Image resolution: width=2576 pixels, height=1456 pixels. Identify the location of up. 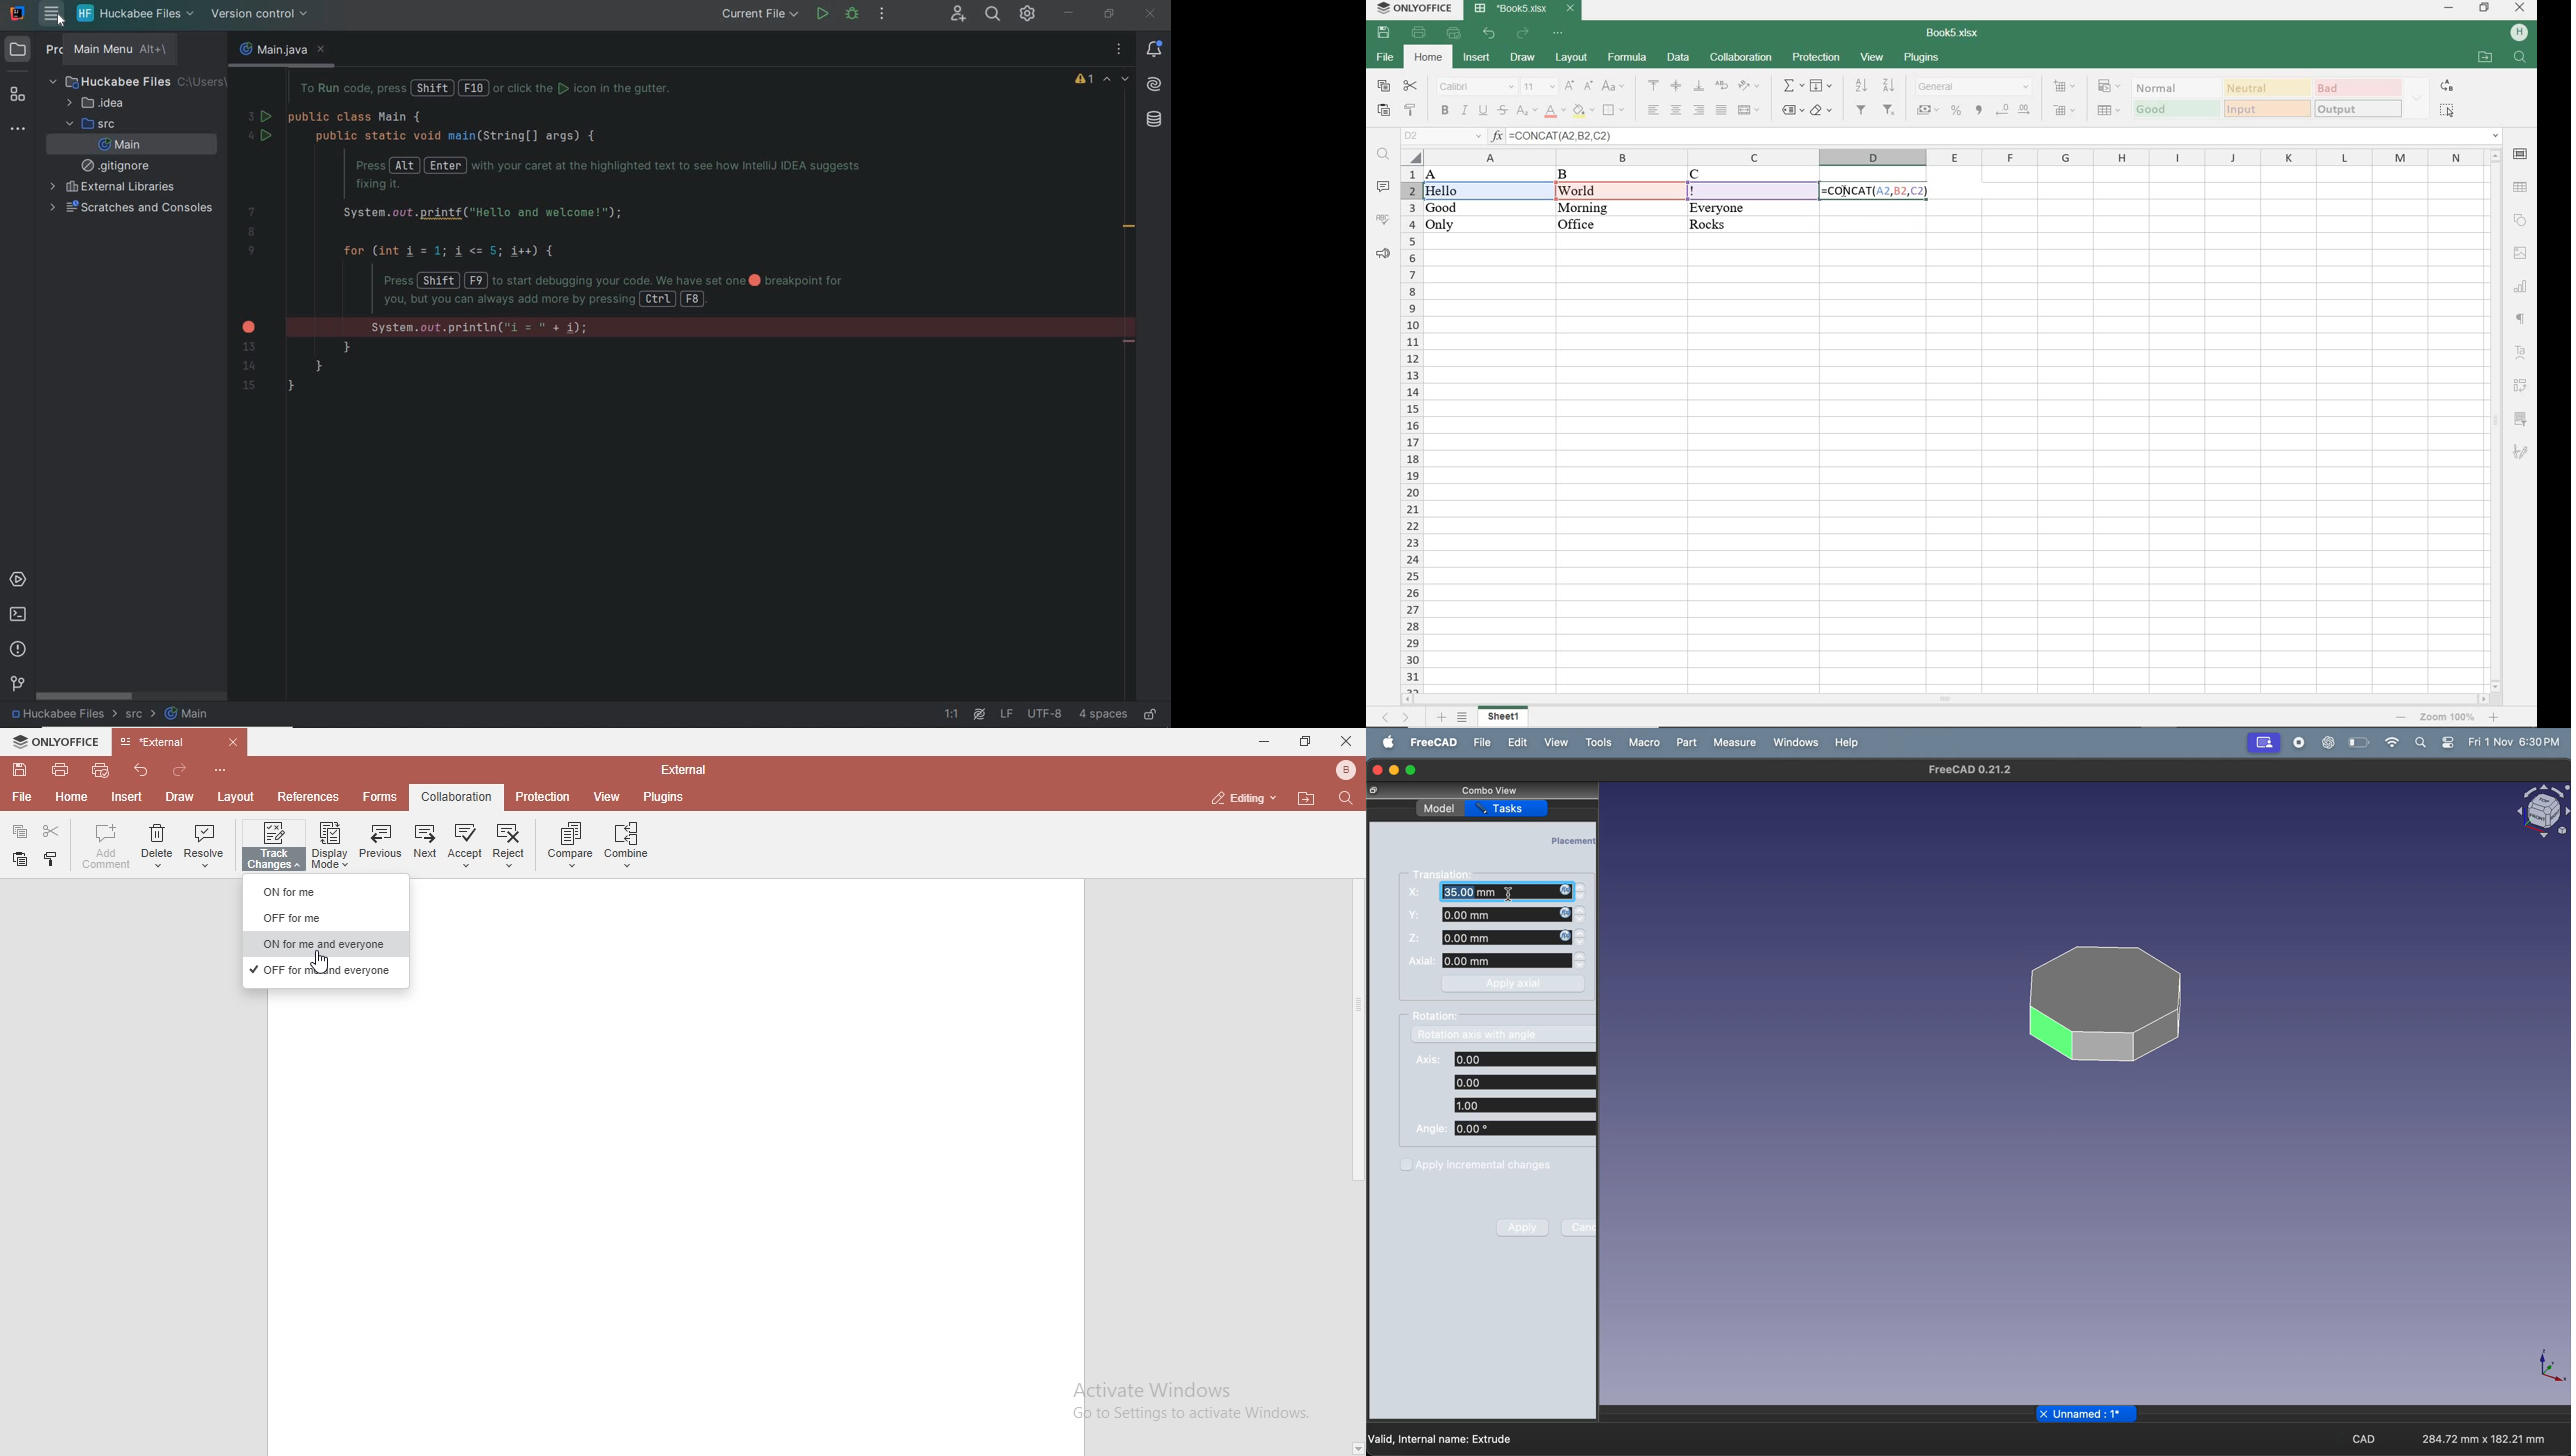
(1582, 911).